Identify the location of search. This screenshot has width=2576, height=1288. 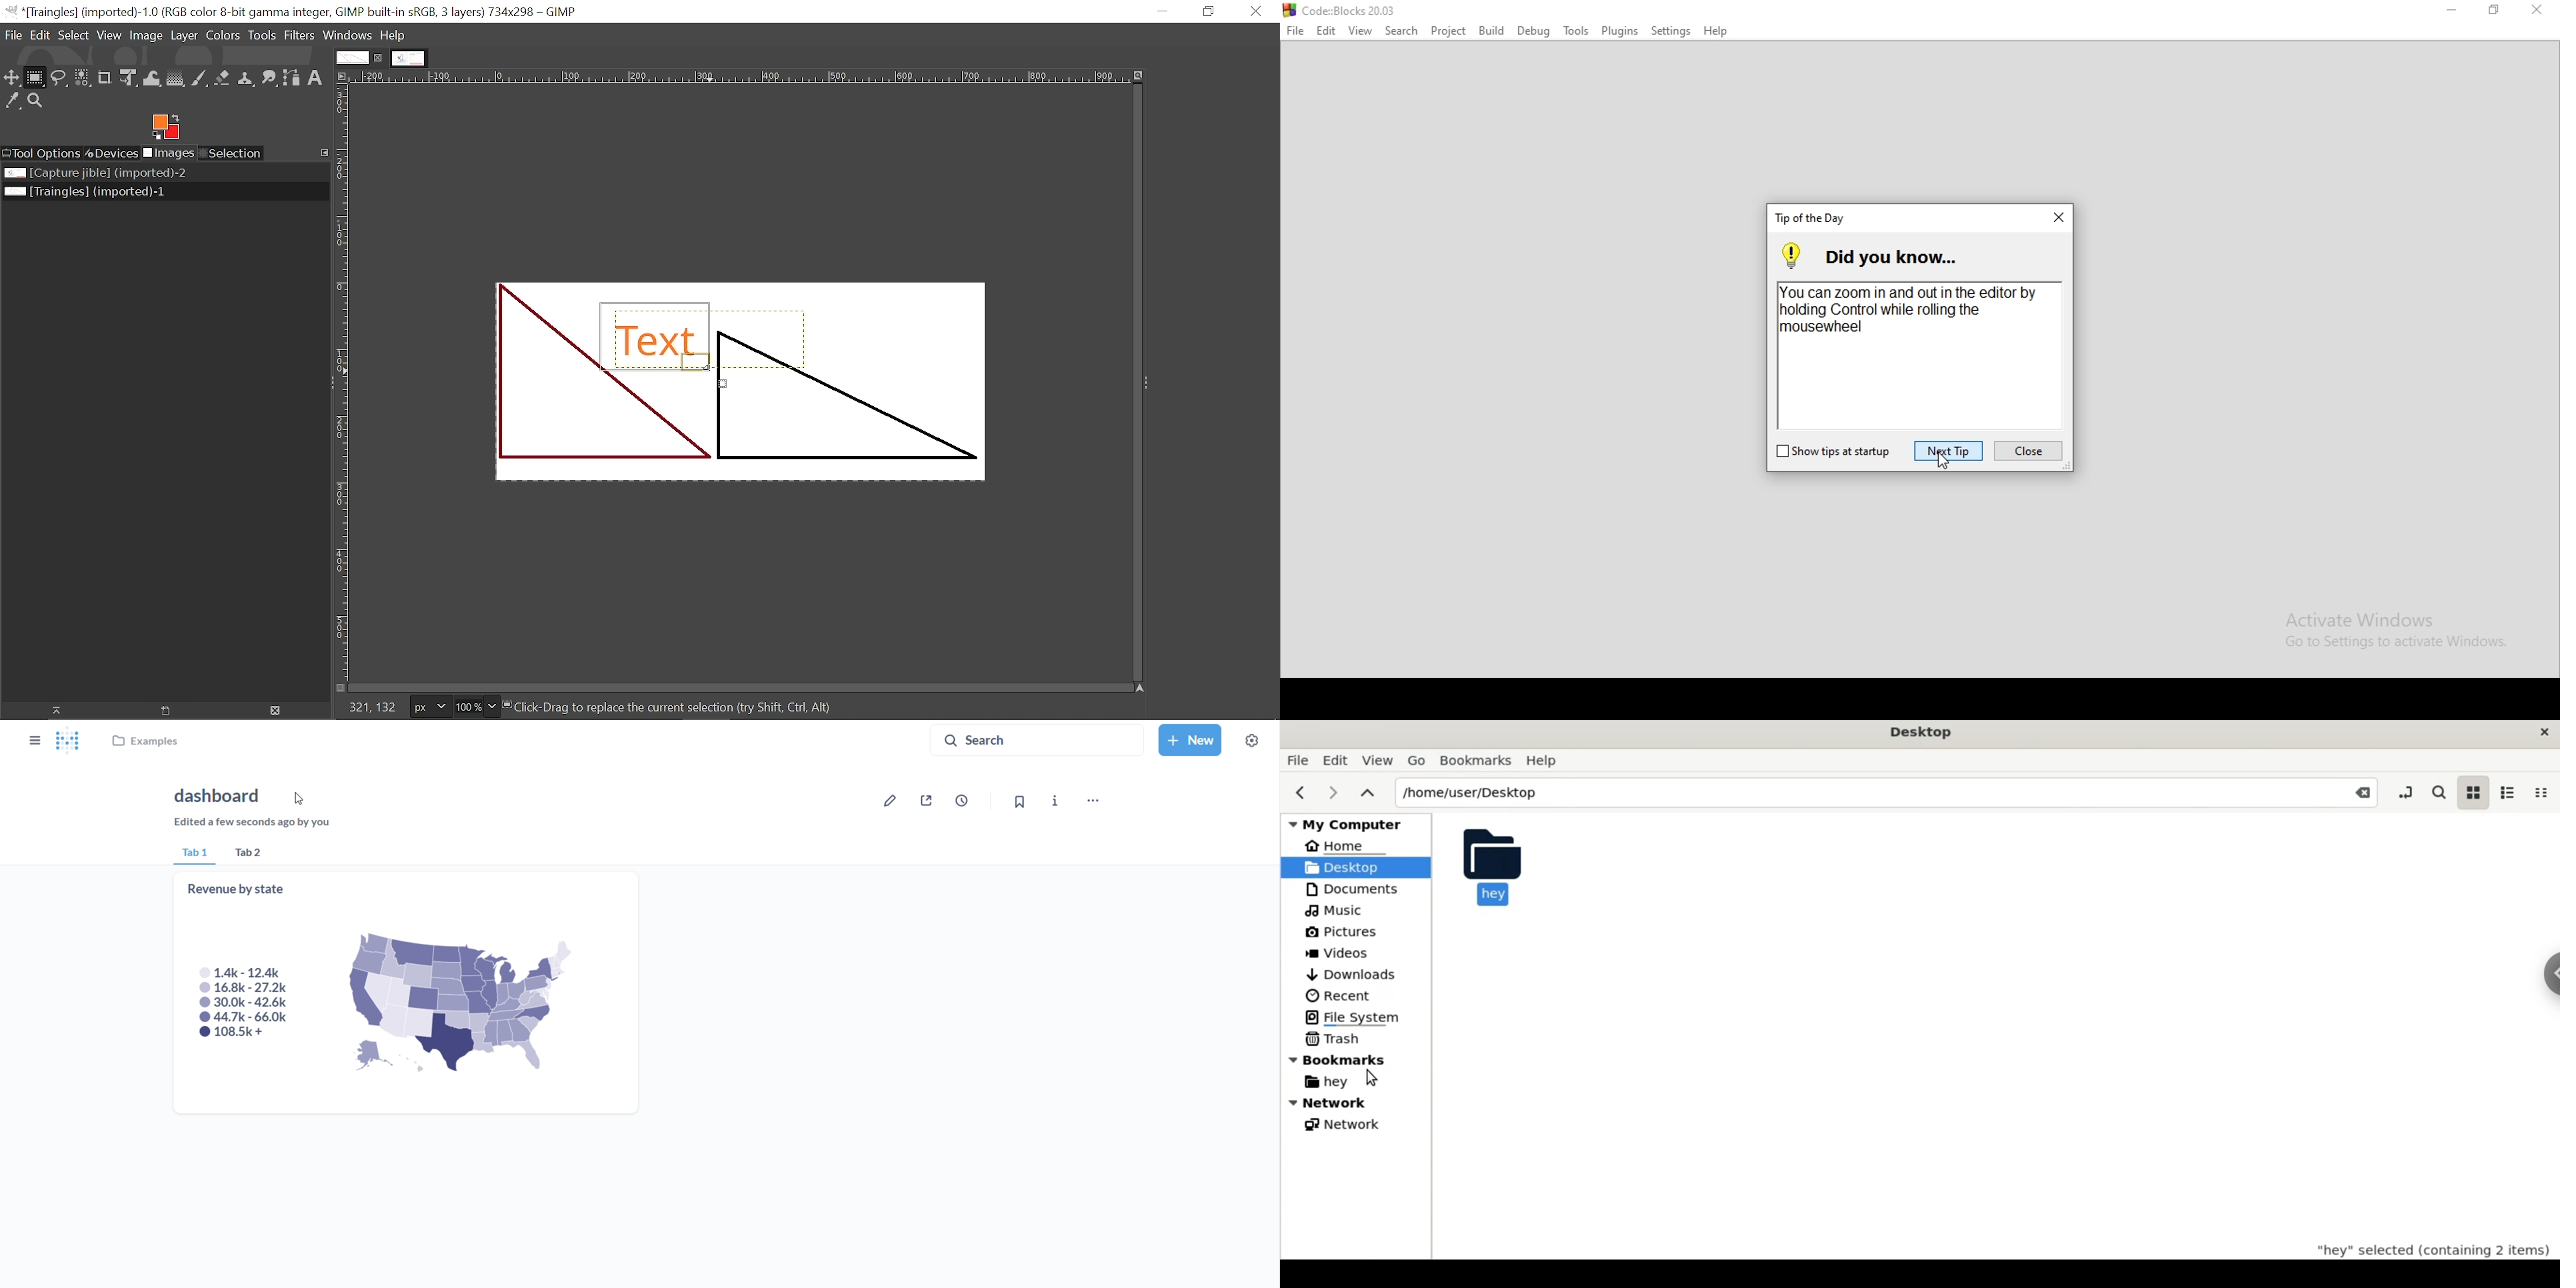
(1036, 740).